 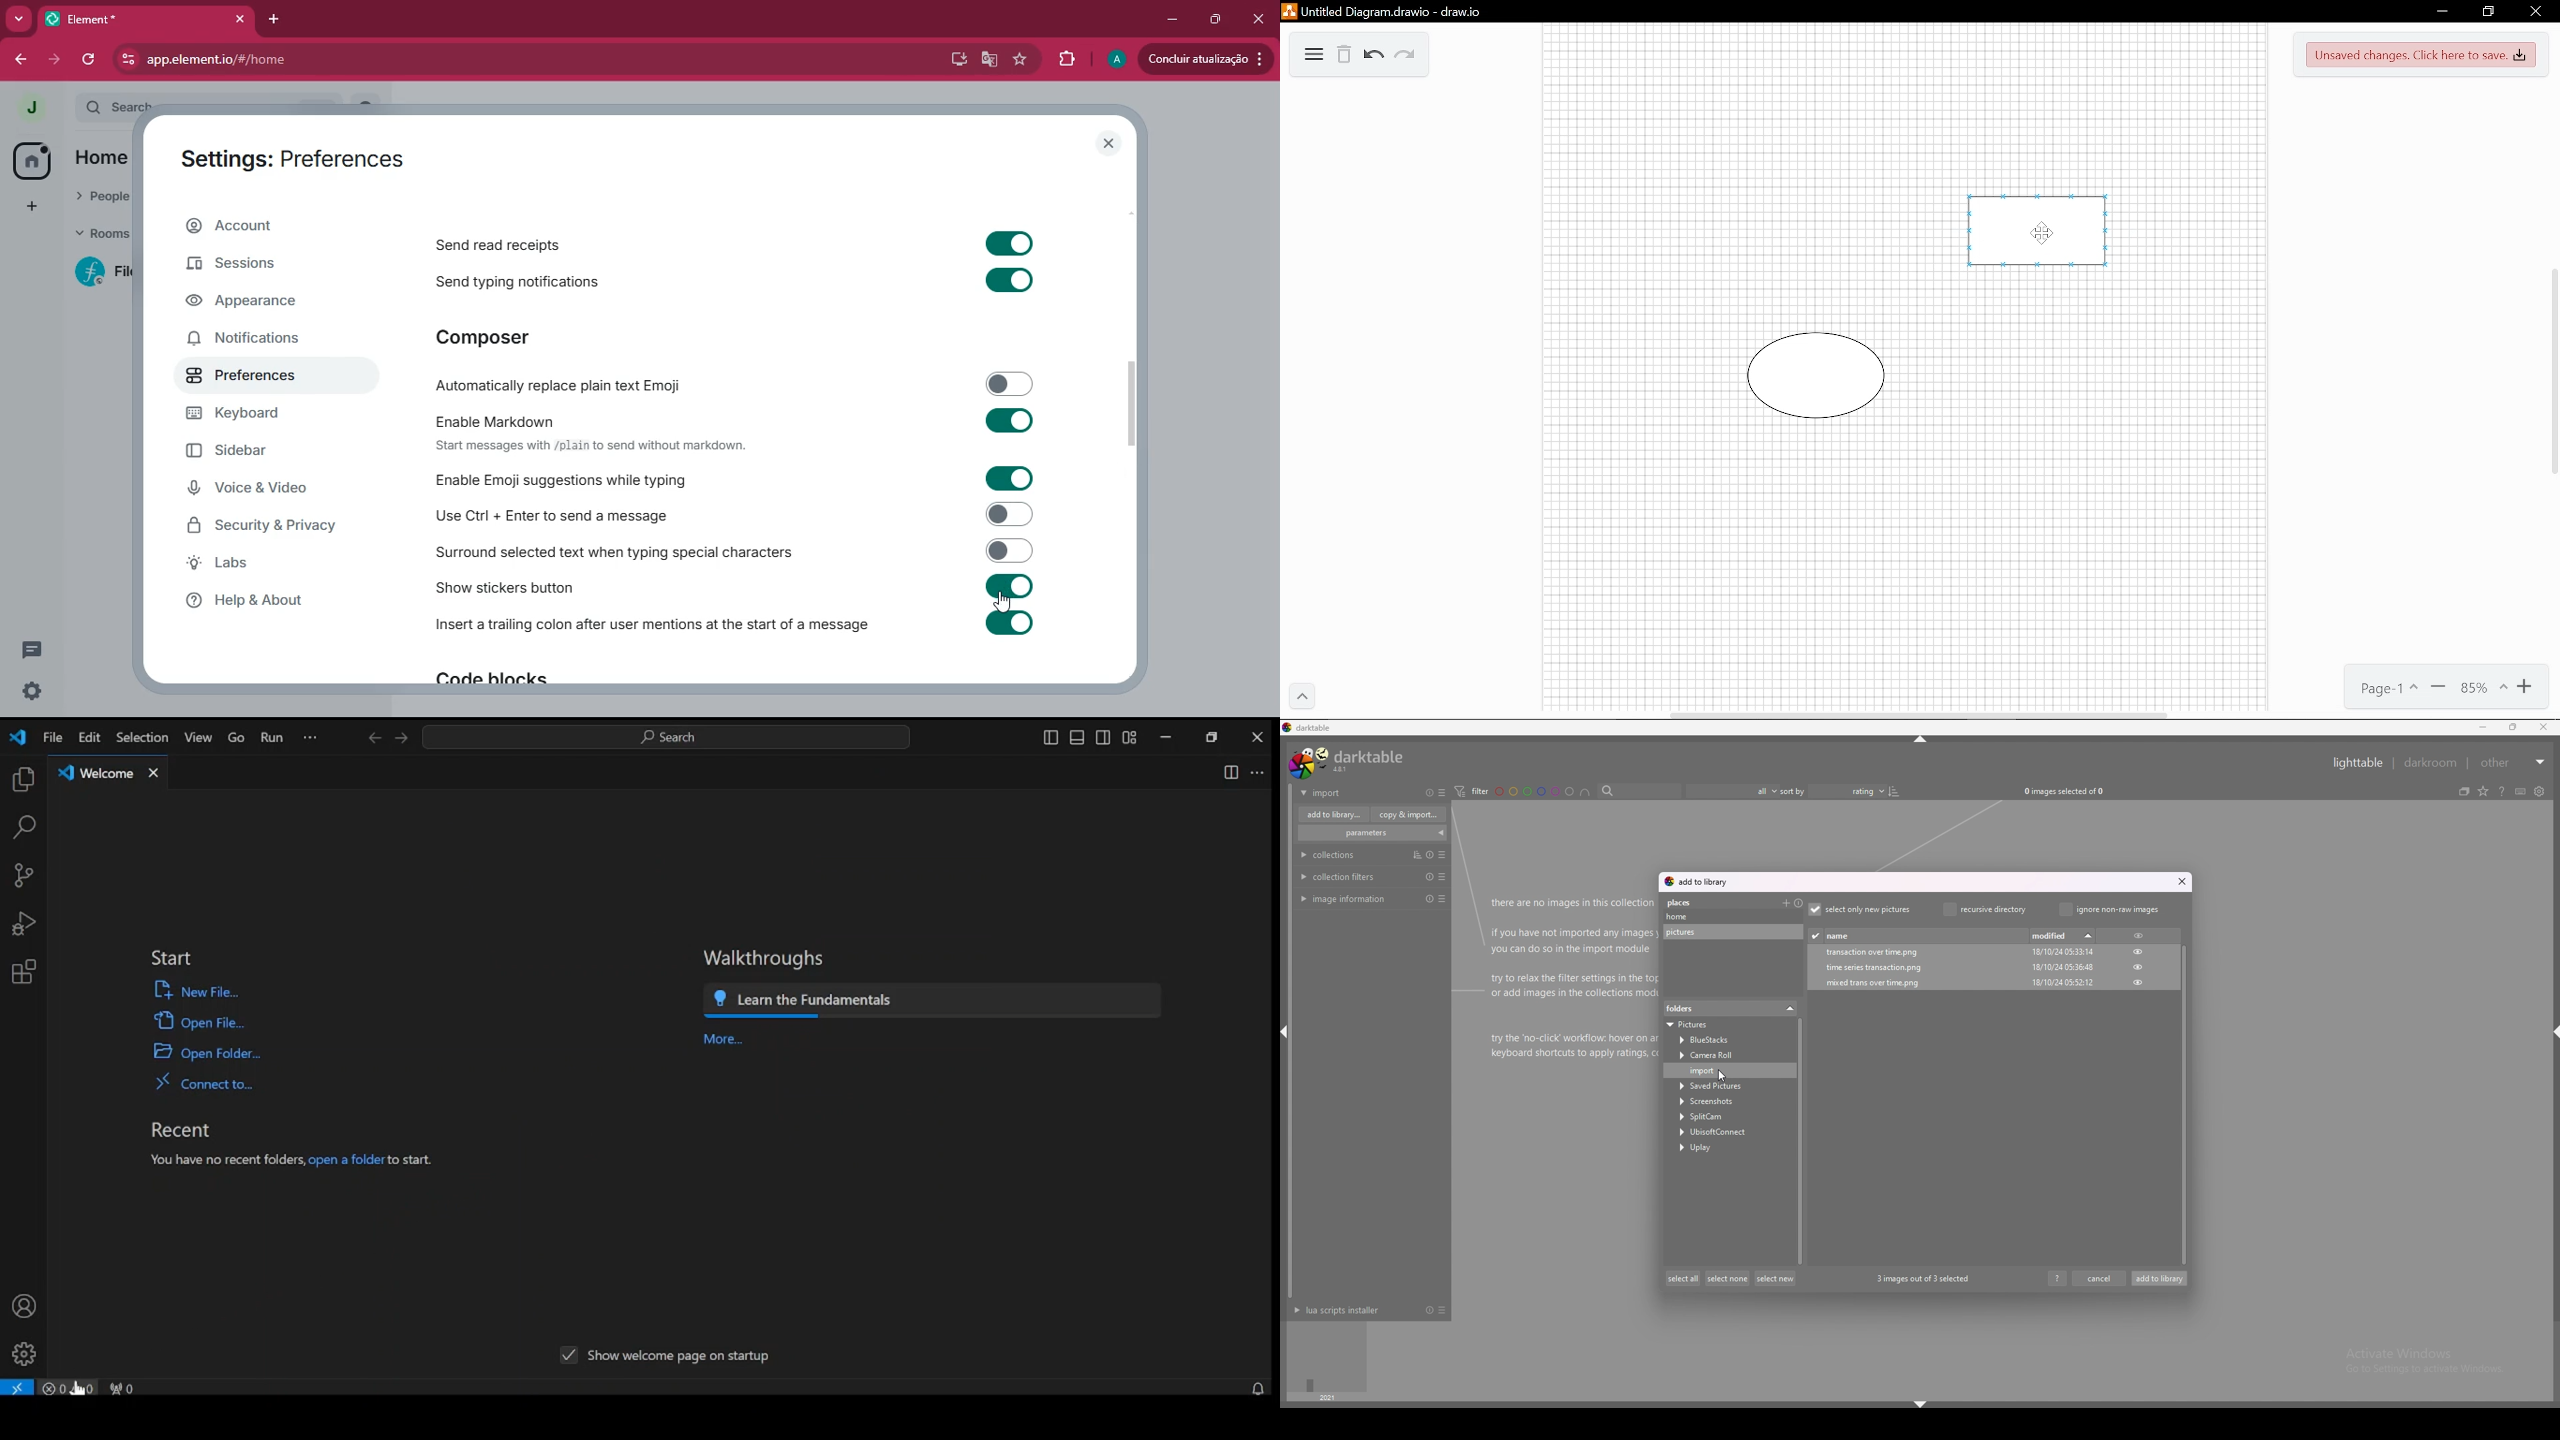 I want to click on labs, so click(x=260, y=566).